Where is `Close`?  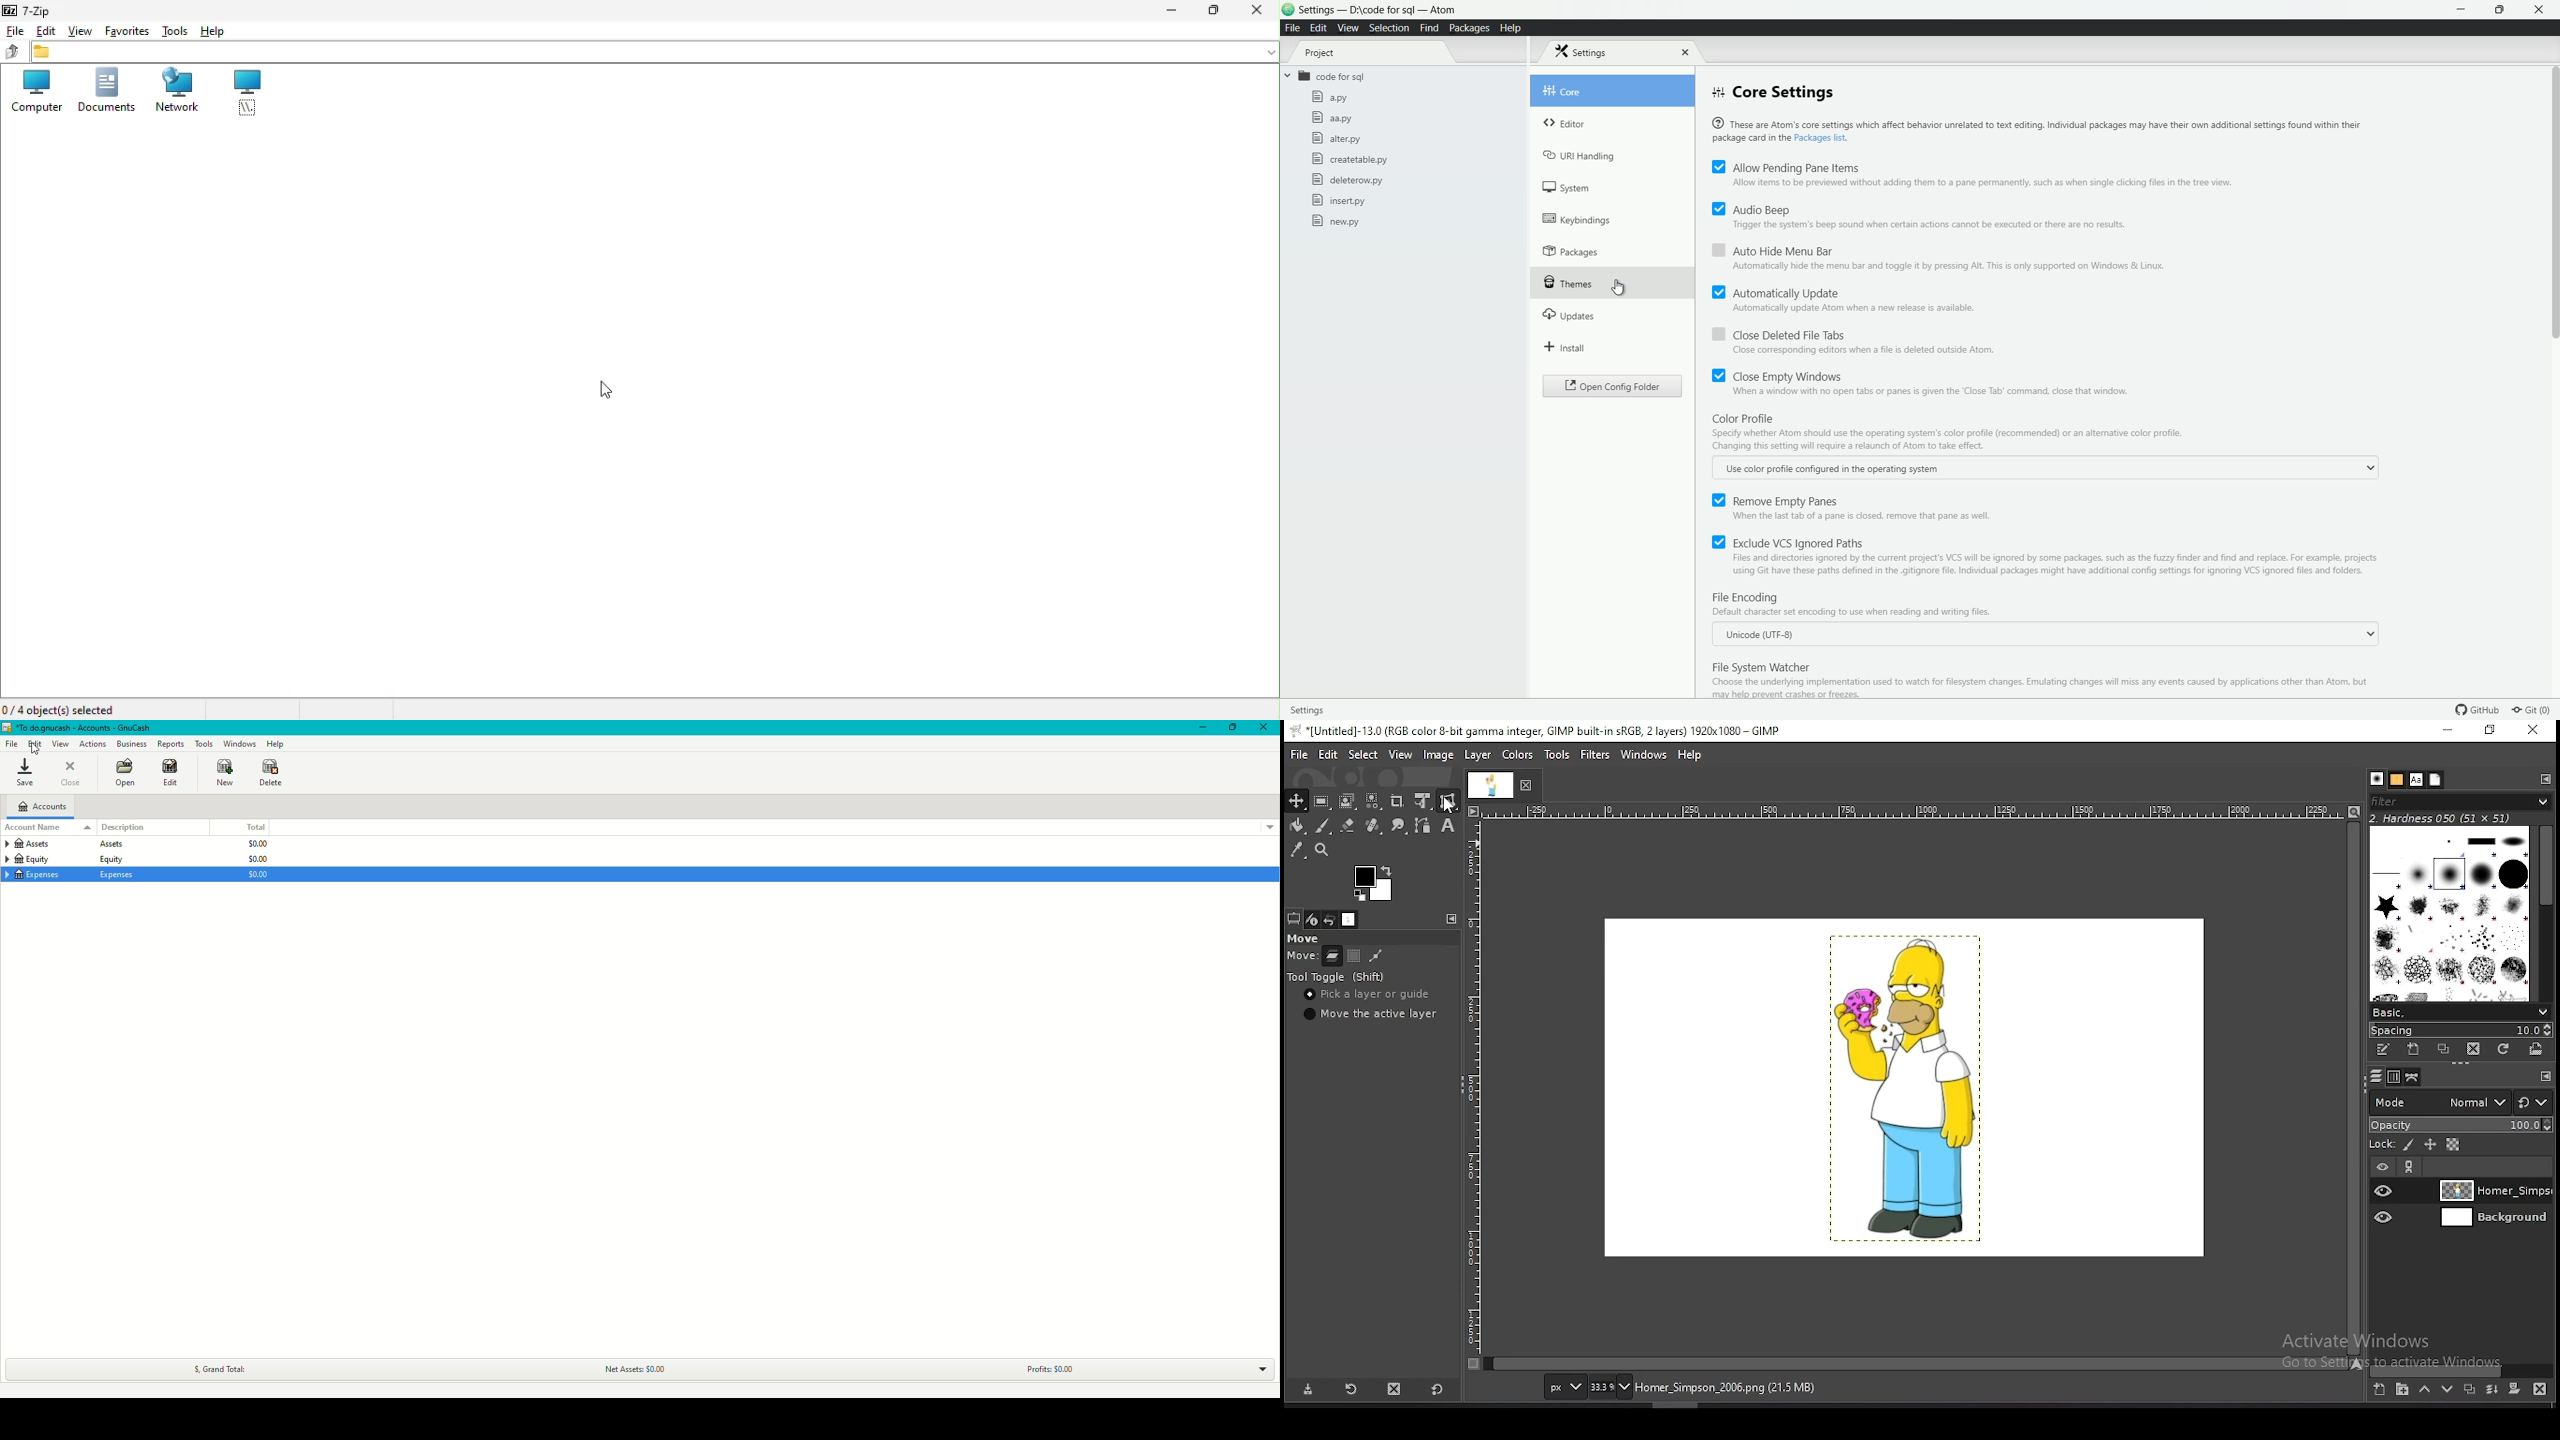
Close is located at coordinates (71, 773).